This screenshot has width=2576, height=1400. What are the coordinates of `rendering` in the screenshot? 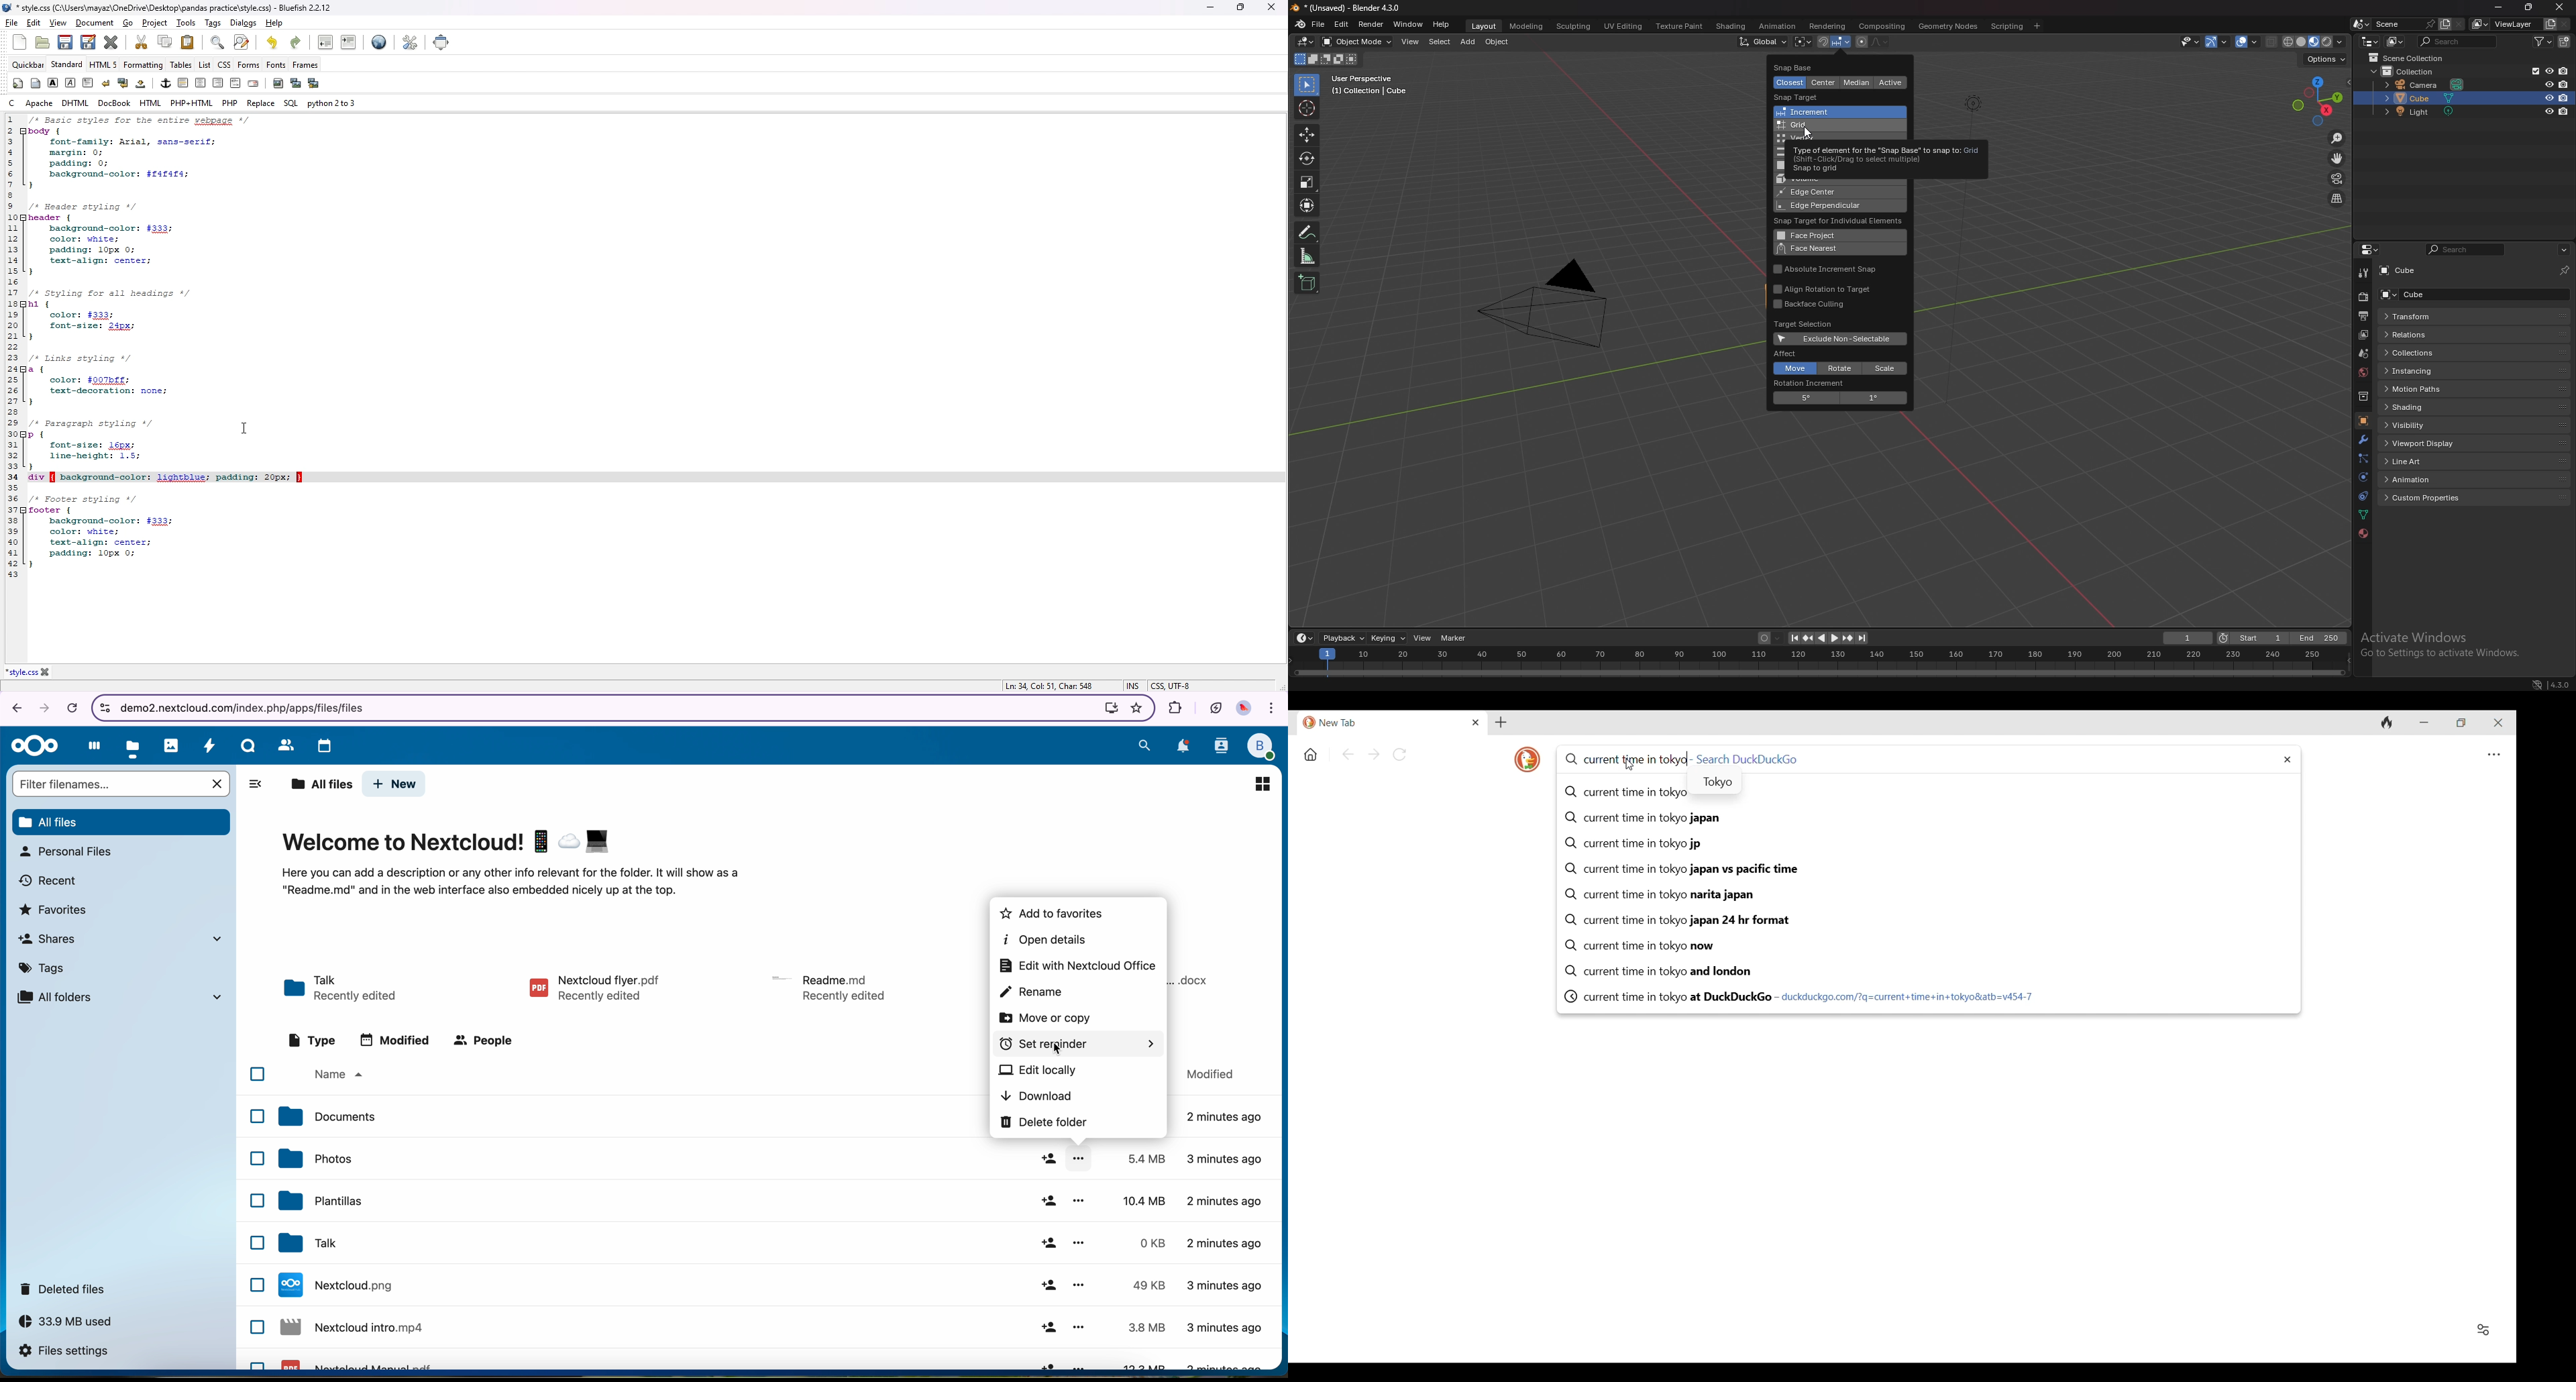 It's located at (1828, 26).